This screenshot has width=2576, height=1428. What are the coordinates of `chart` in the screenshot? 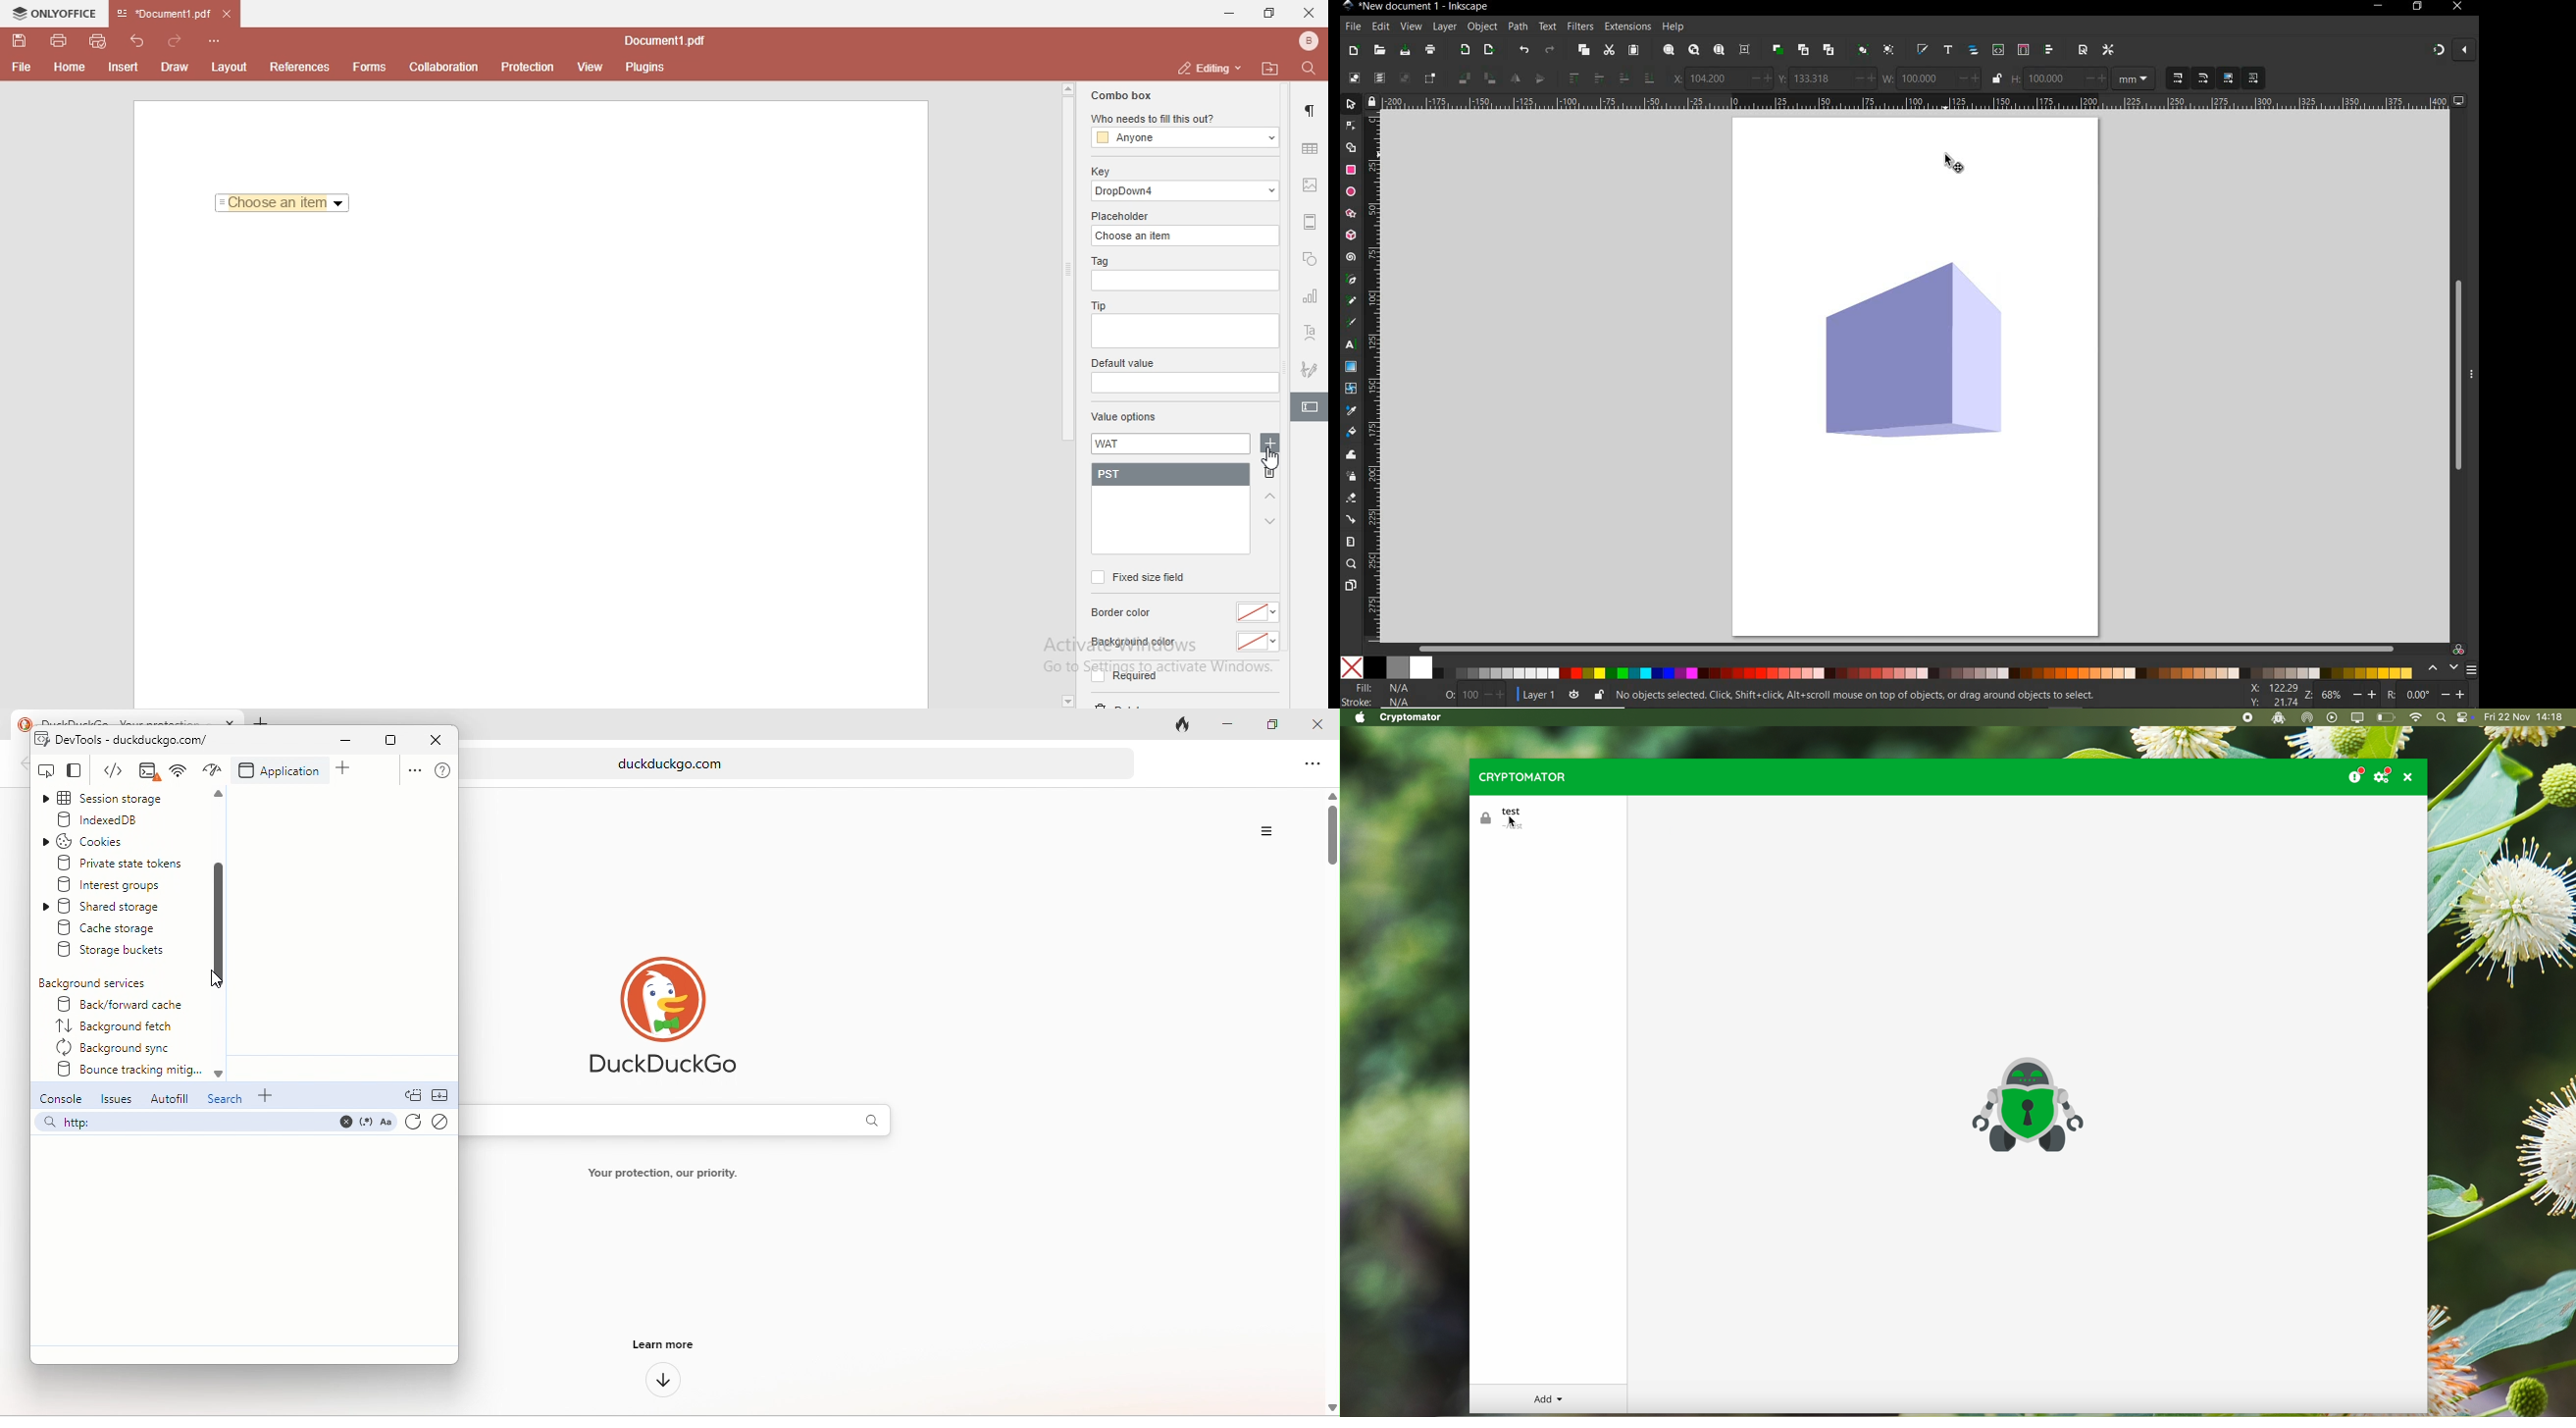 It's located at (1311, 300).